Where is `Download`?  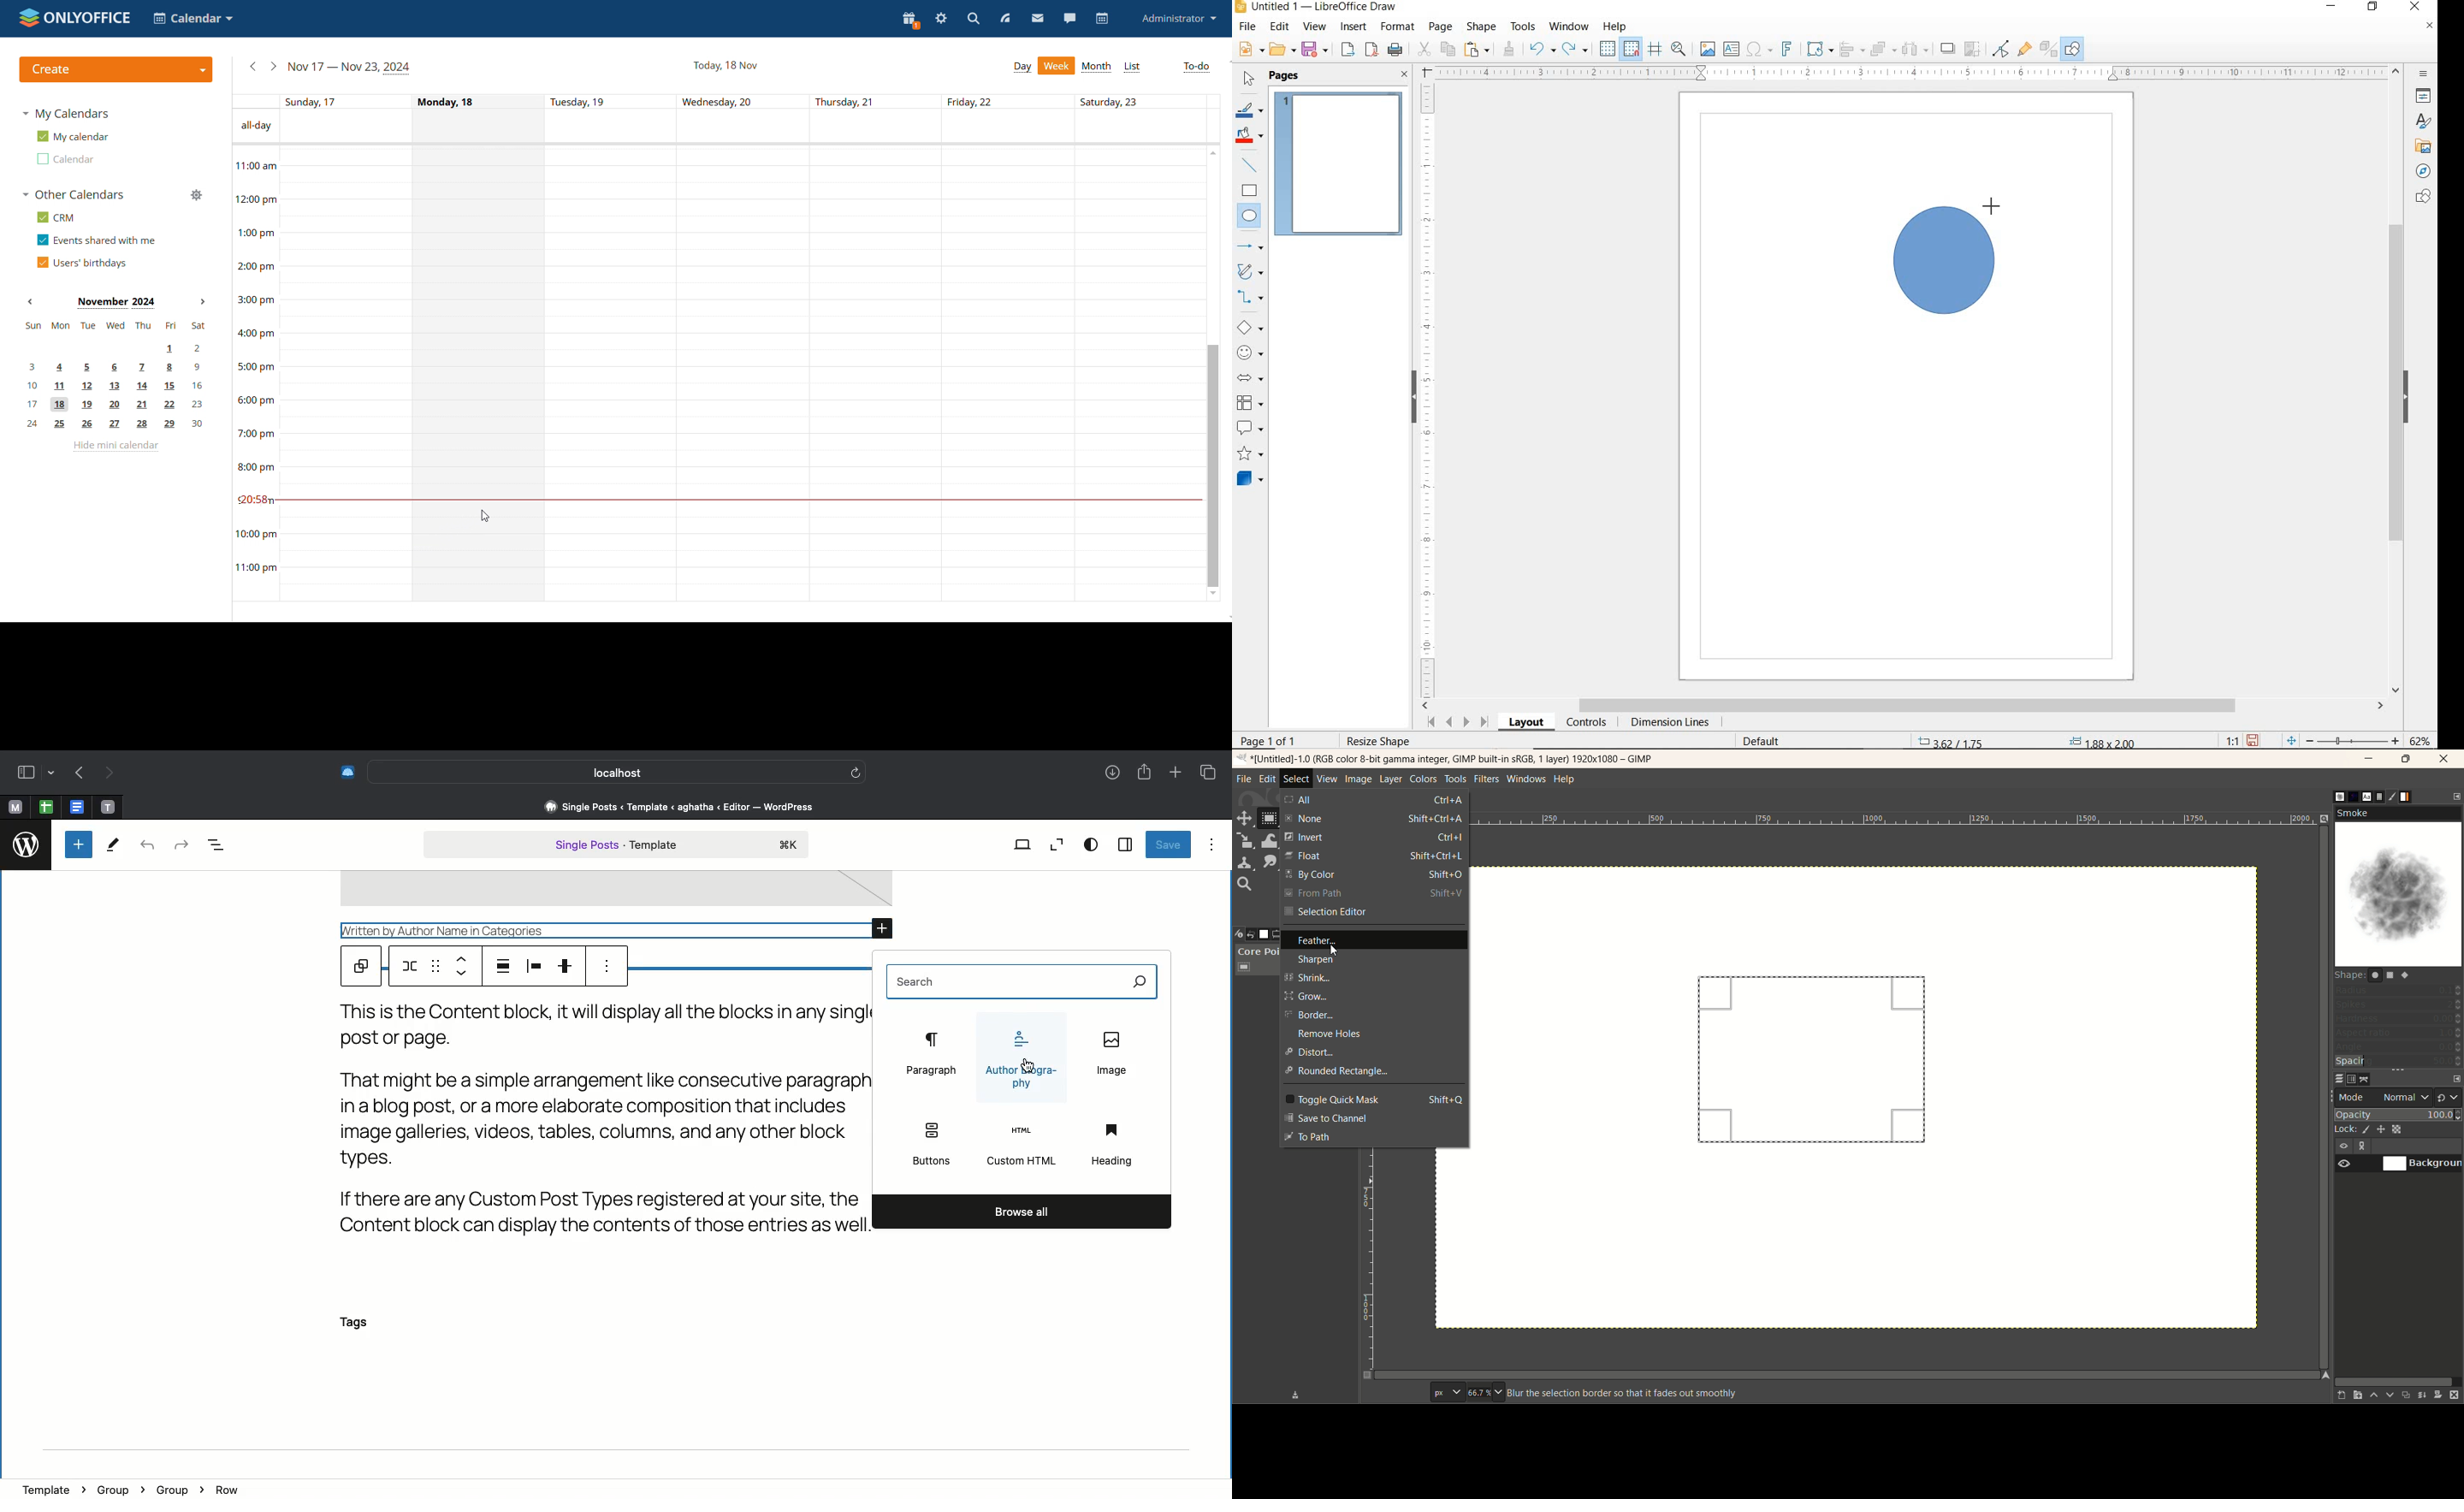
Download is located at coordinates (1110, 773).